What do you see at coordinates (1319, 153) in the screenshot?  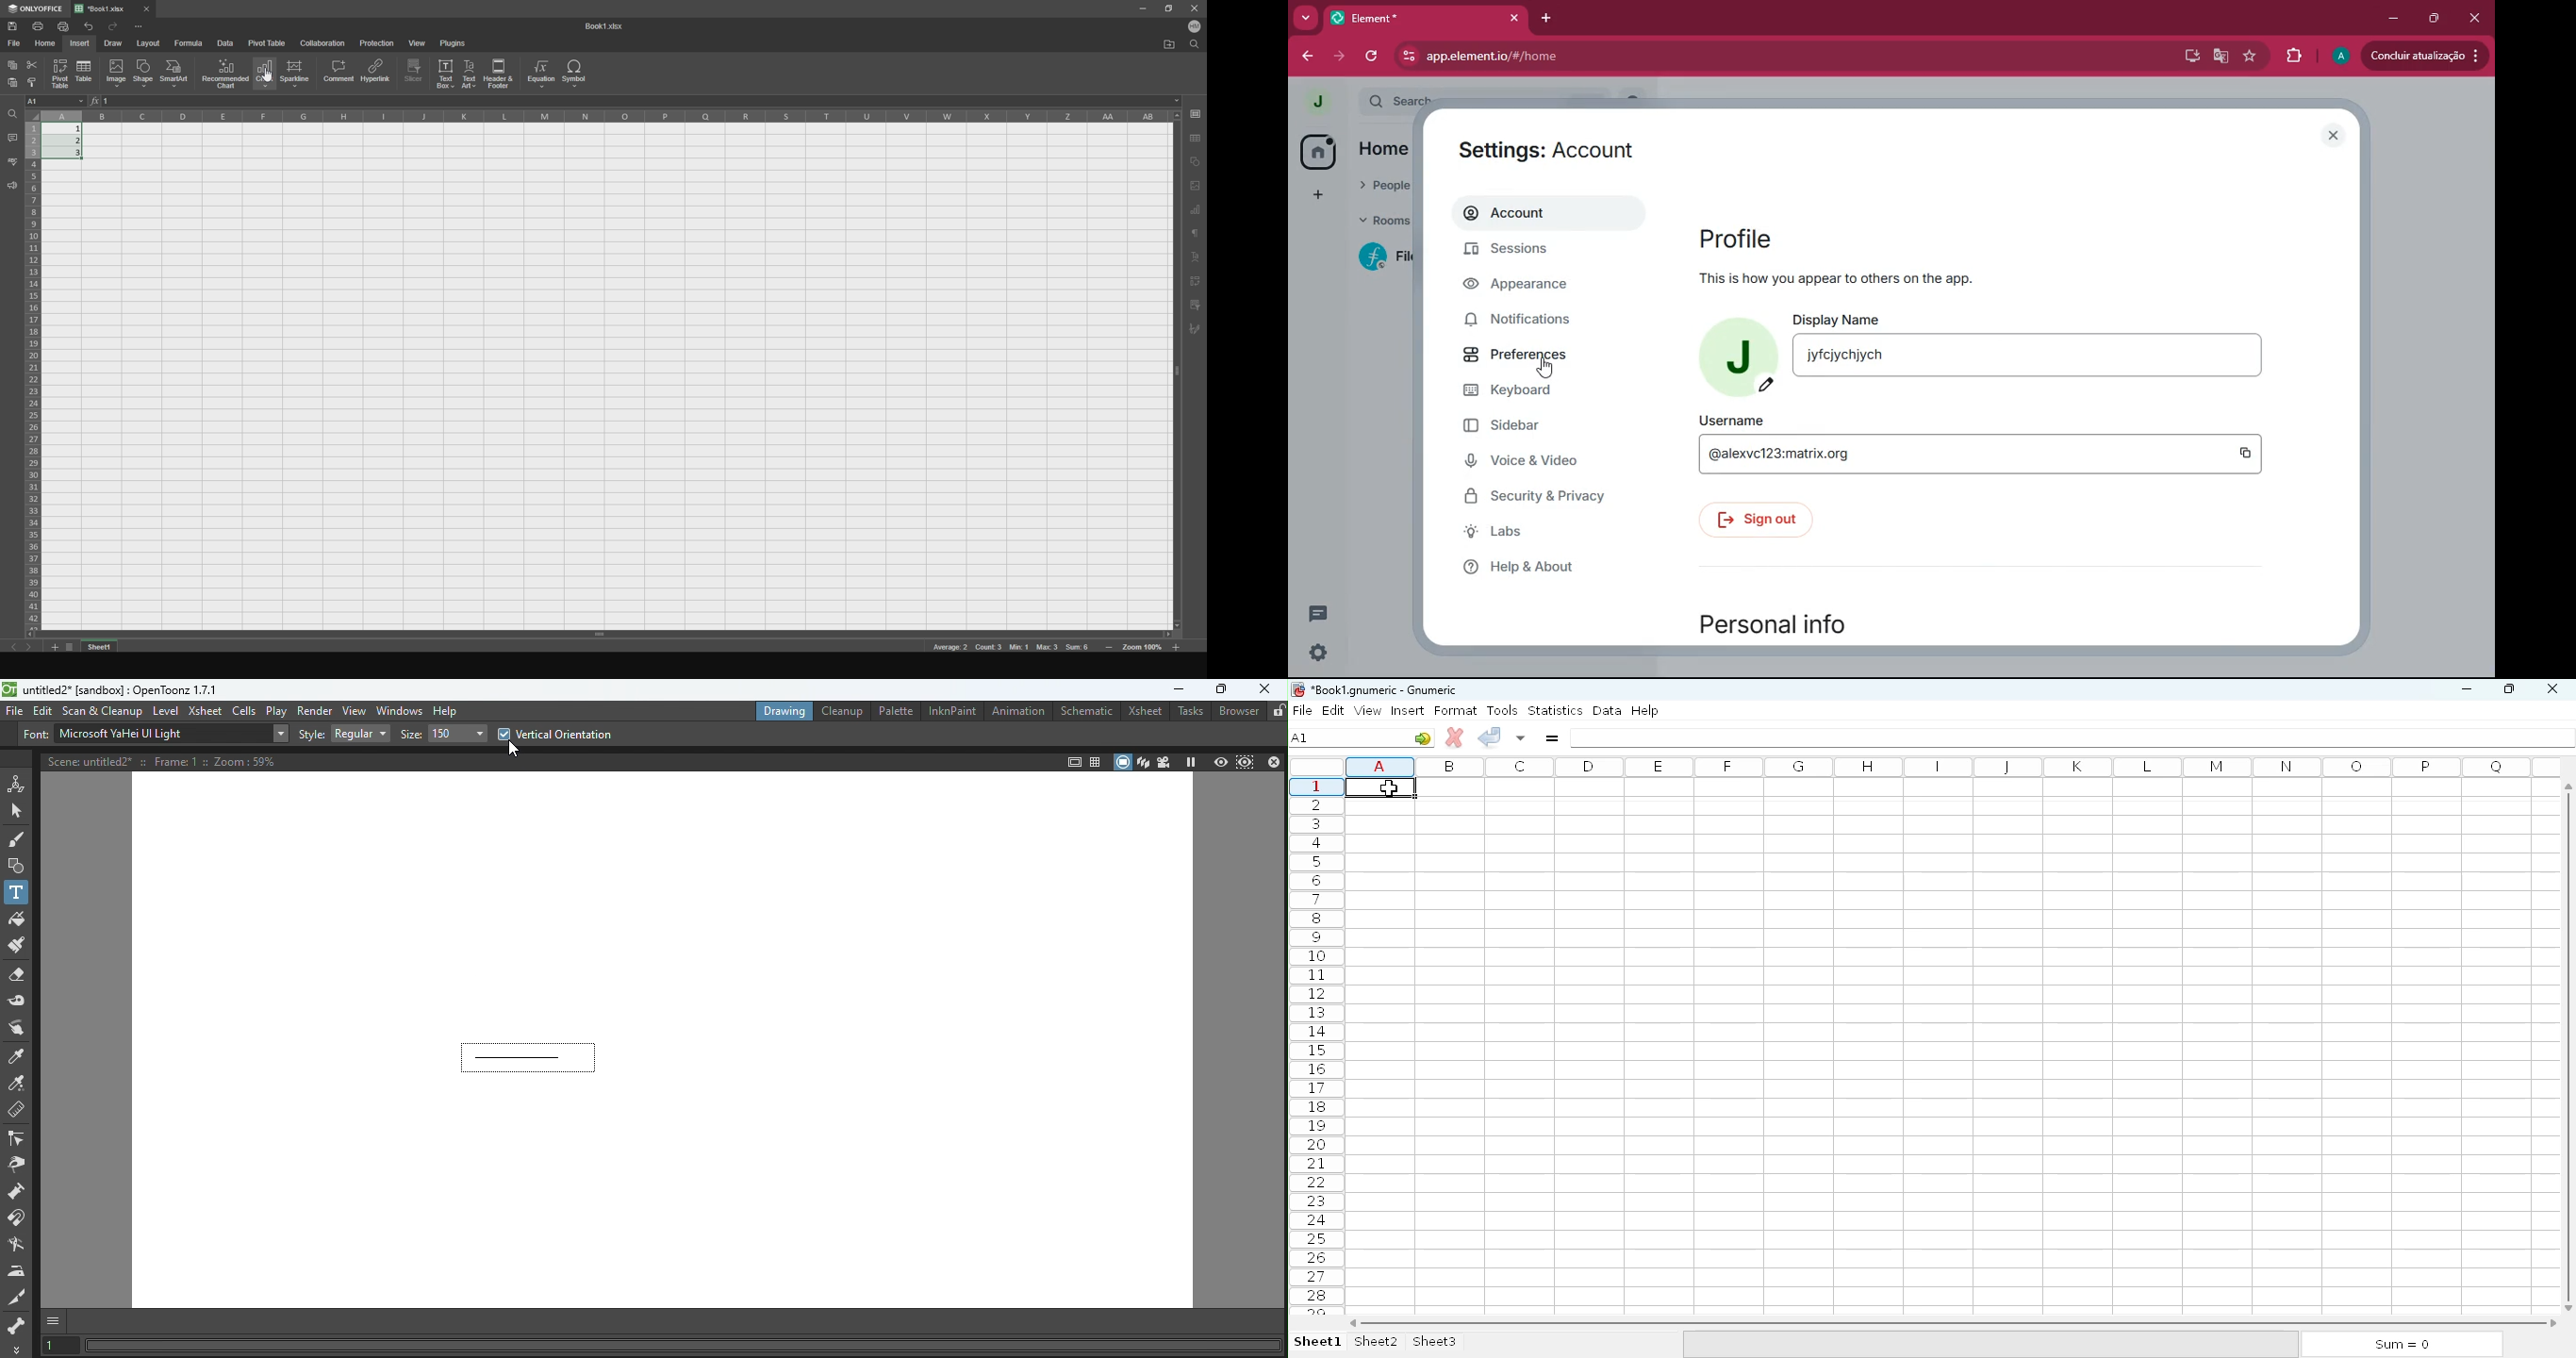 I see `home` at bounding box center [1319, 153].